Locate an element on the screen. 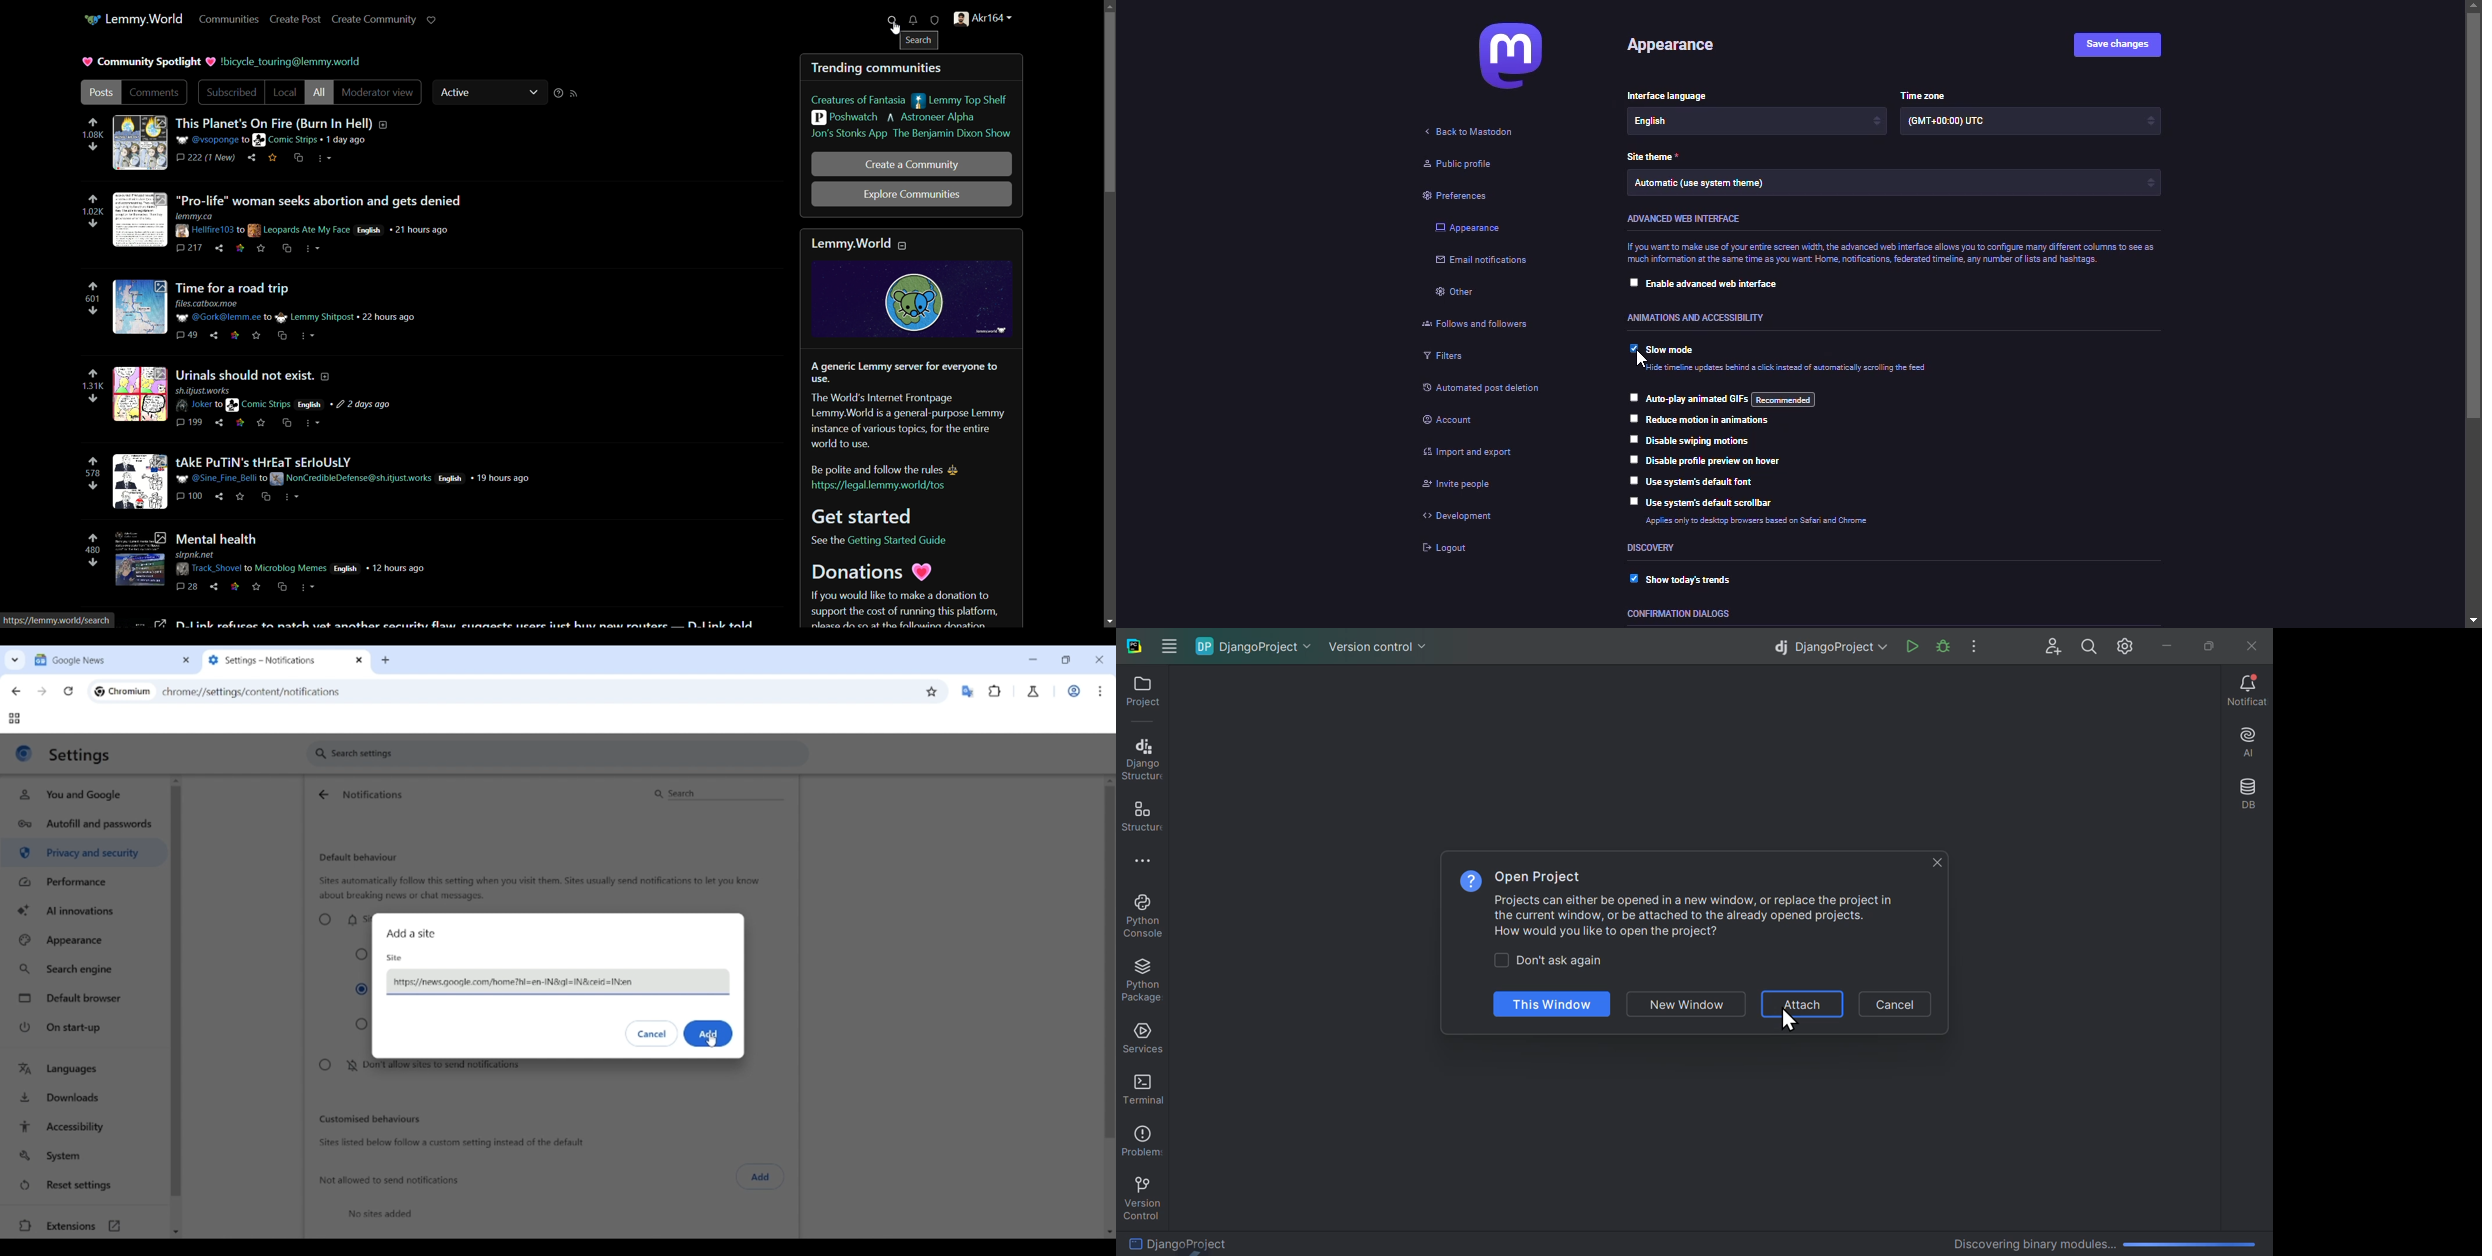 This screenshot has width=2492, height=1260. number of votes is located at coordinates (92, 212).